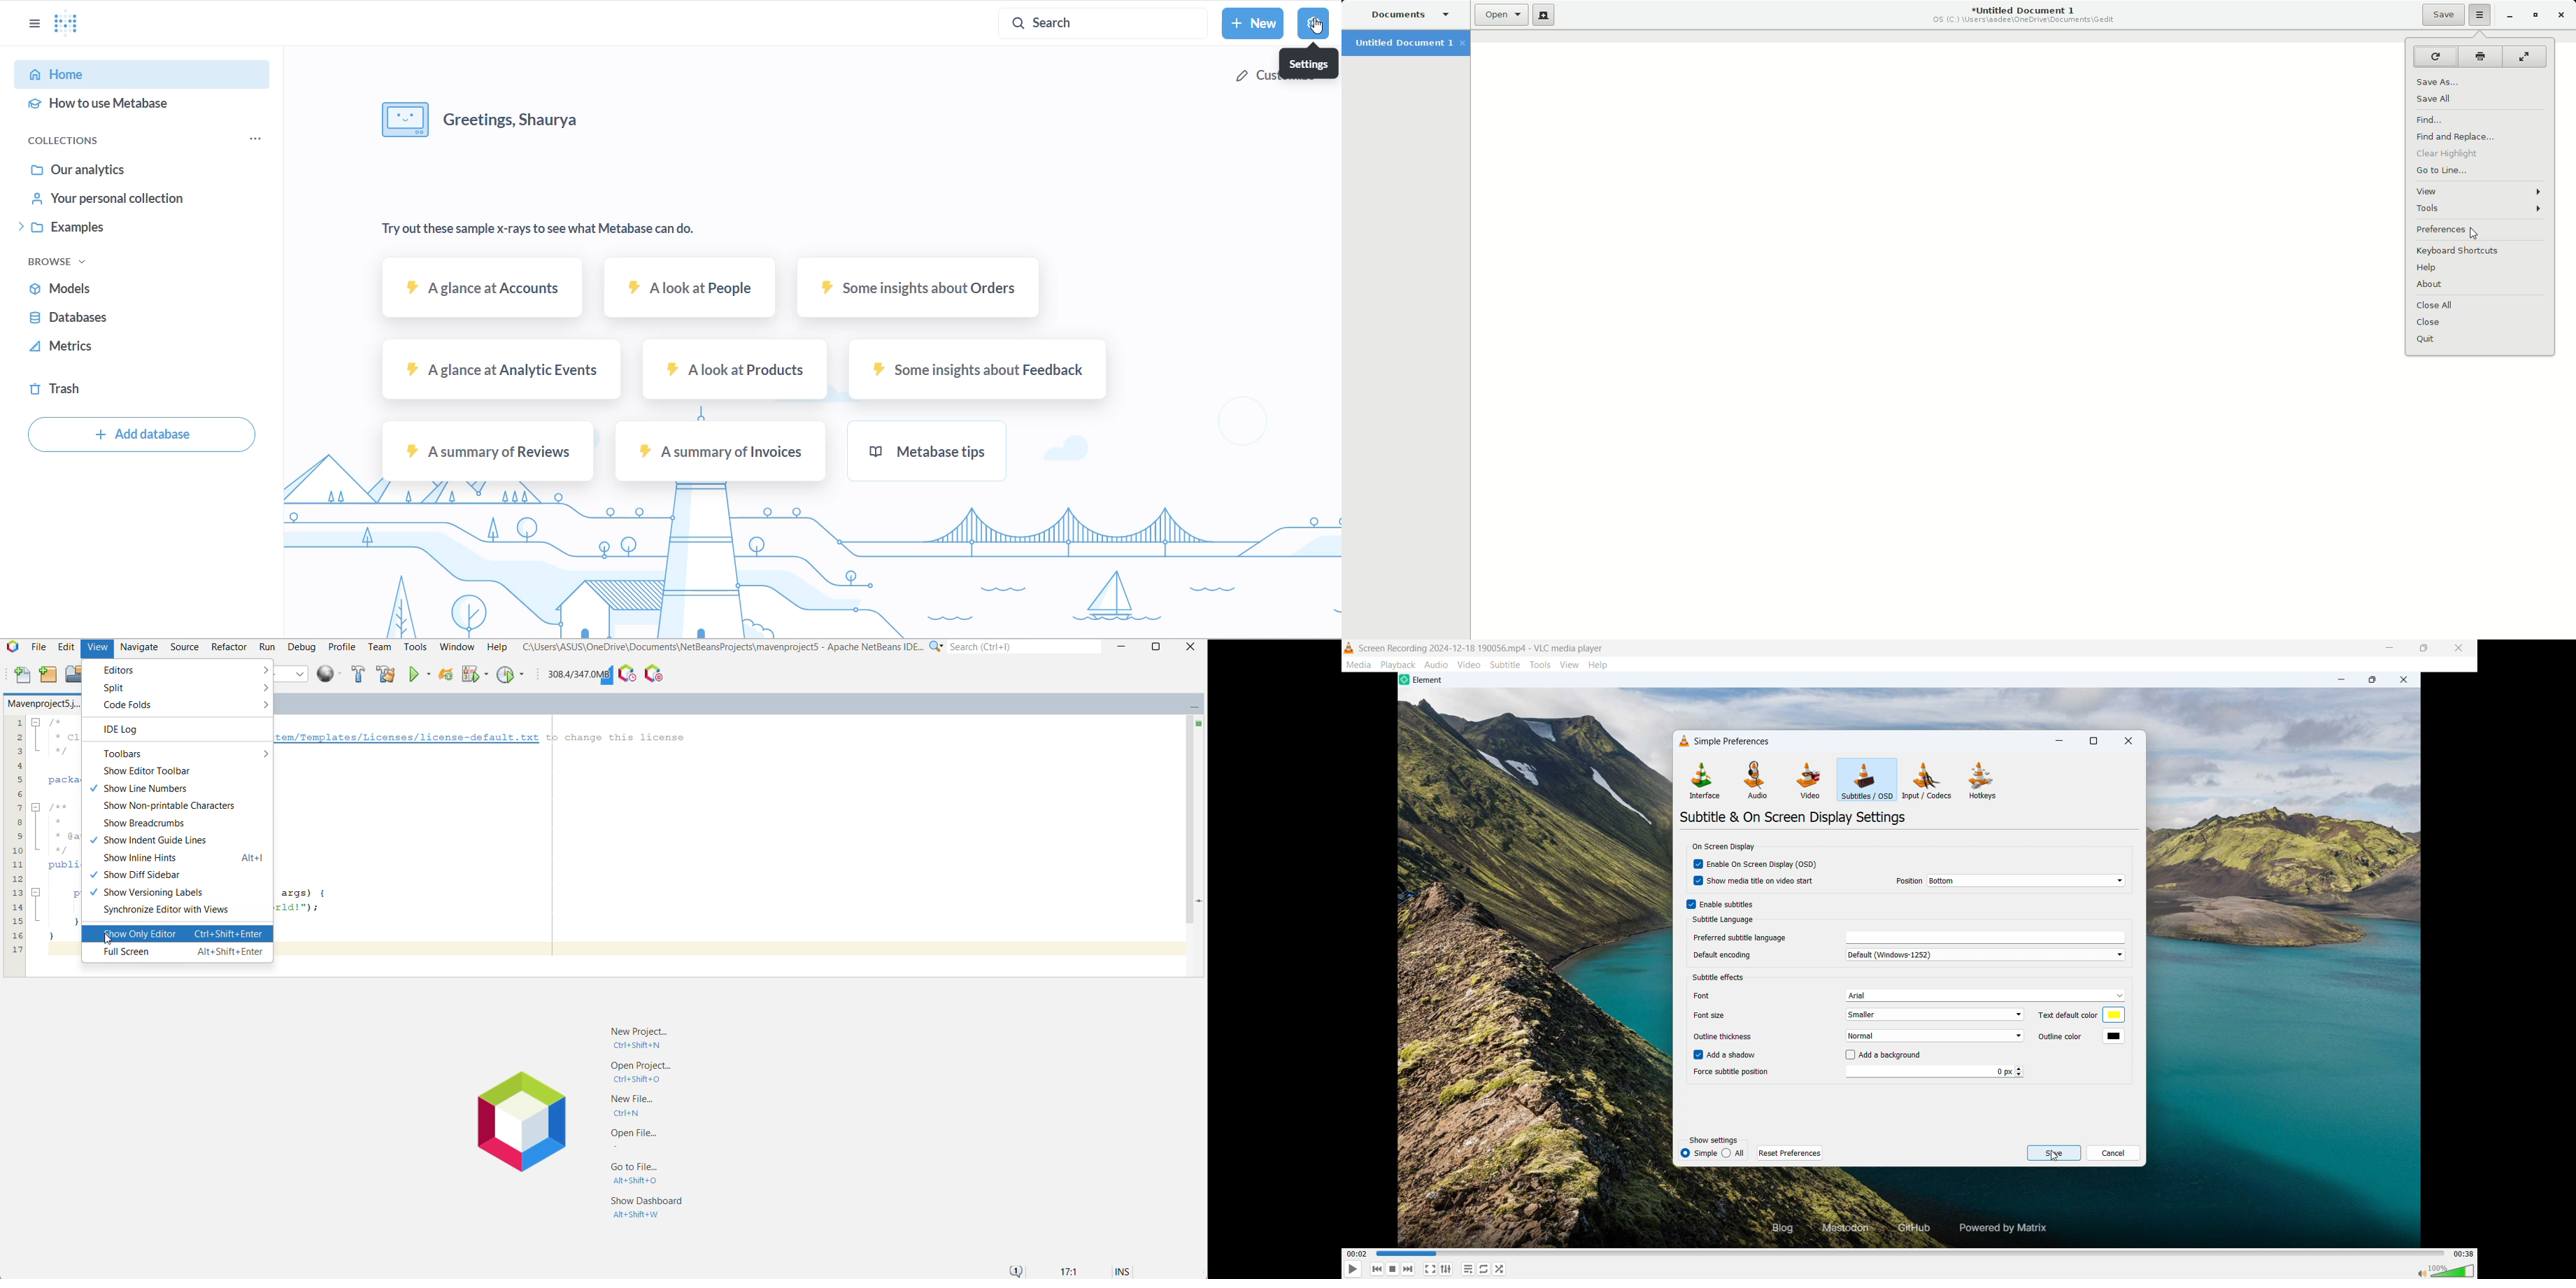 This screenshot has height=1288, width=2576. Describe the element at coordinates (185, 648) in the screenshot. I see `Source` at that location.